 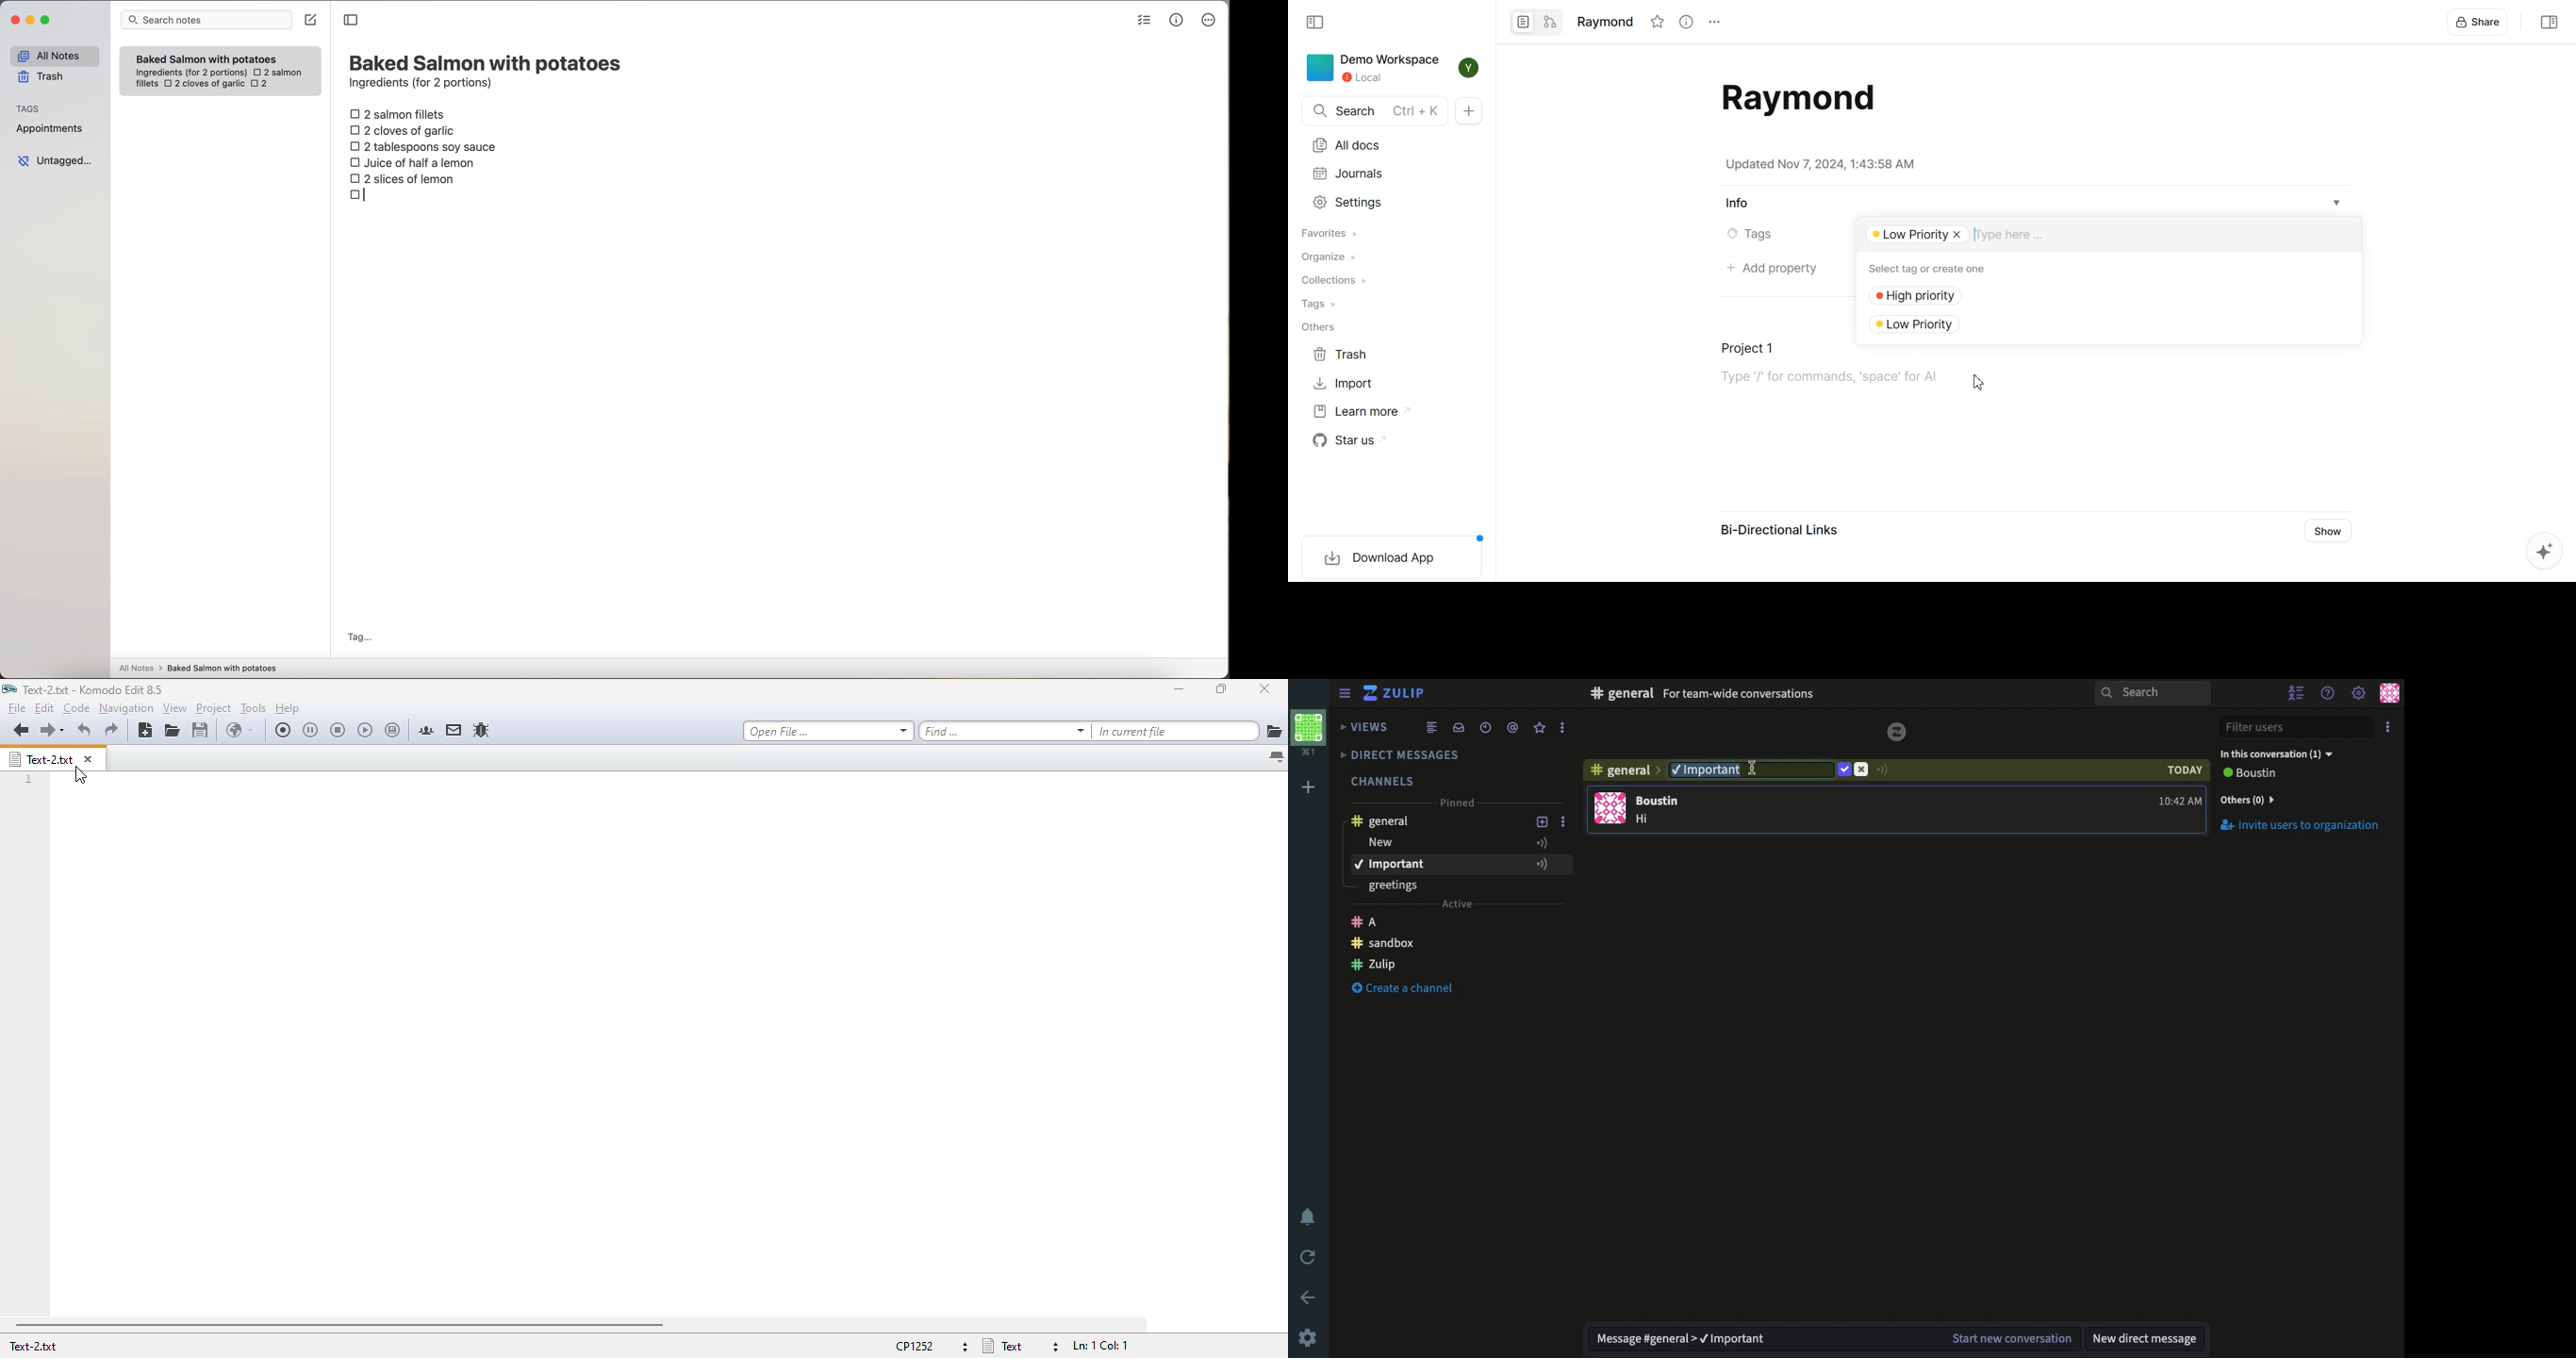 I want to click on Zulip, so click(x=1429, y=966).